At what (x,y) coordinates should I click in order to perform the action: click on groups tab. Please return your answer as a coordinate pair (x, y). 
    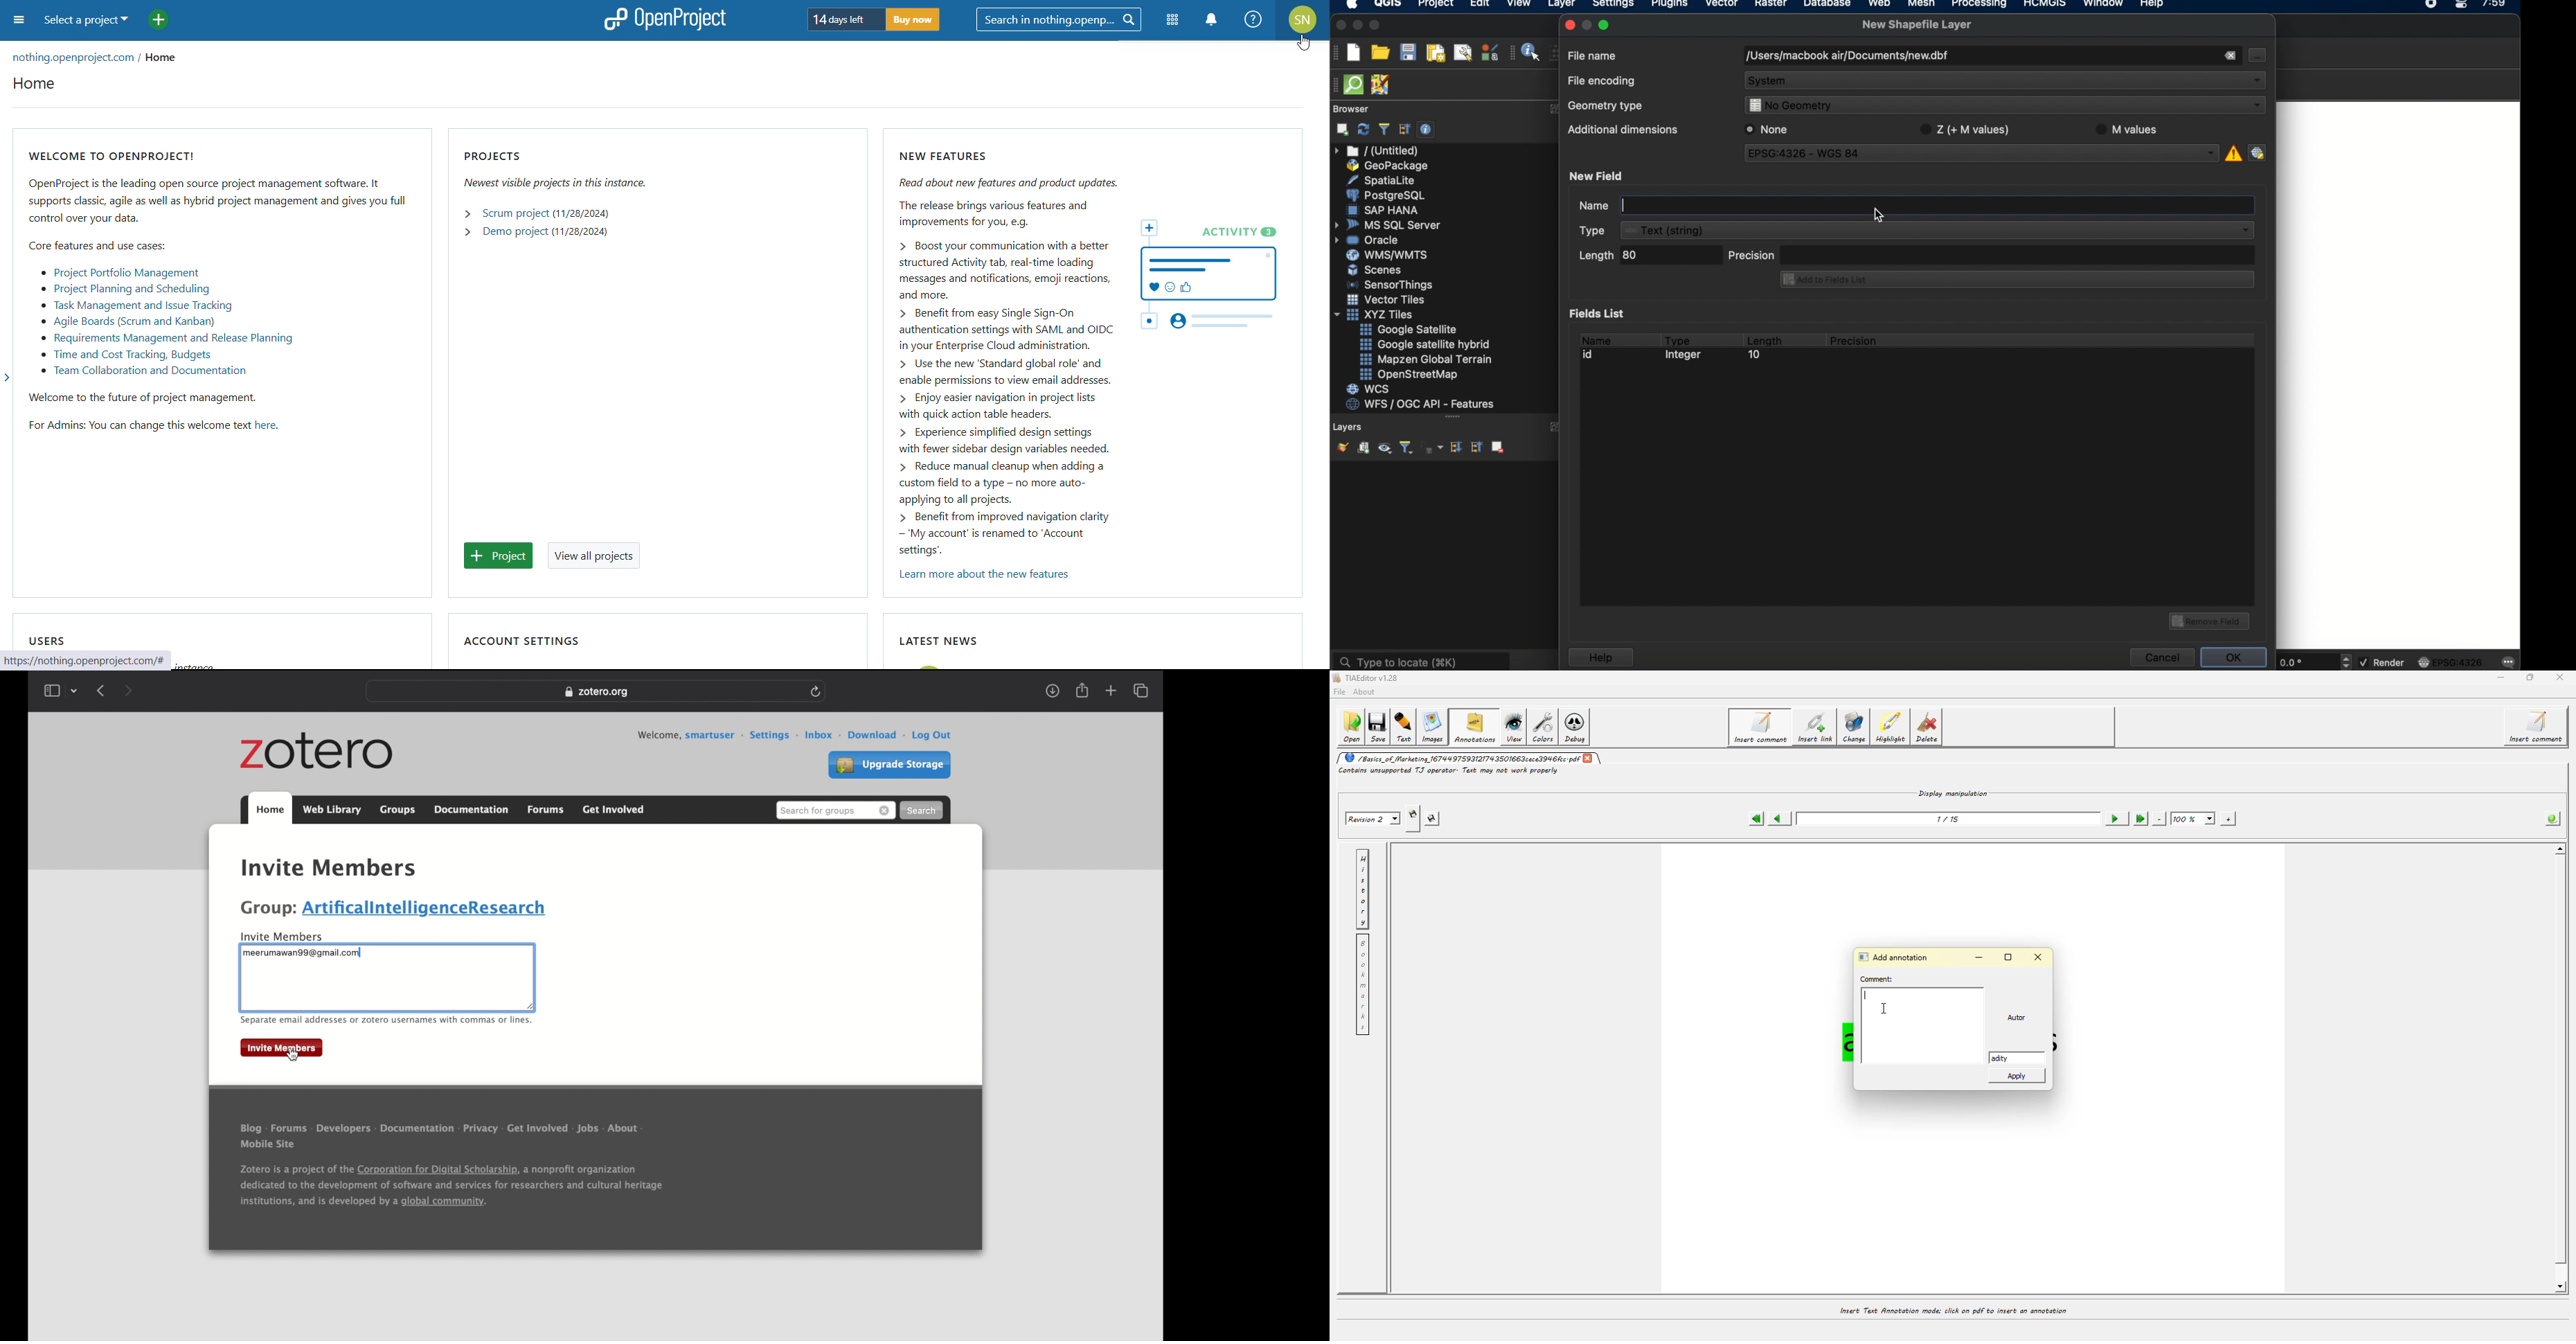
    Looking at the image, I should click on (398, 808).